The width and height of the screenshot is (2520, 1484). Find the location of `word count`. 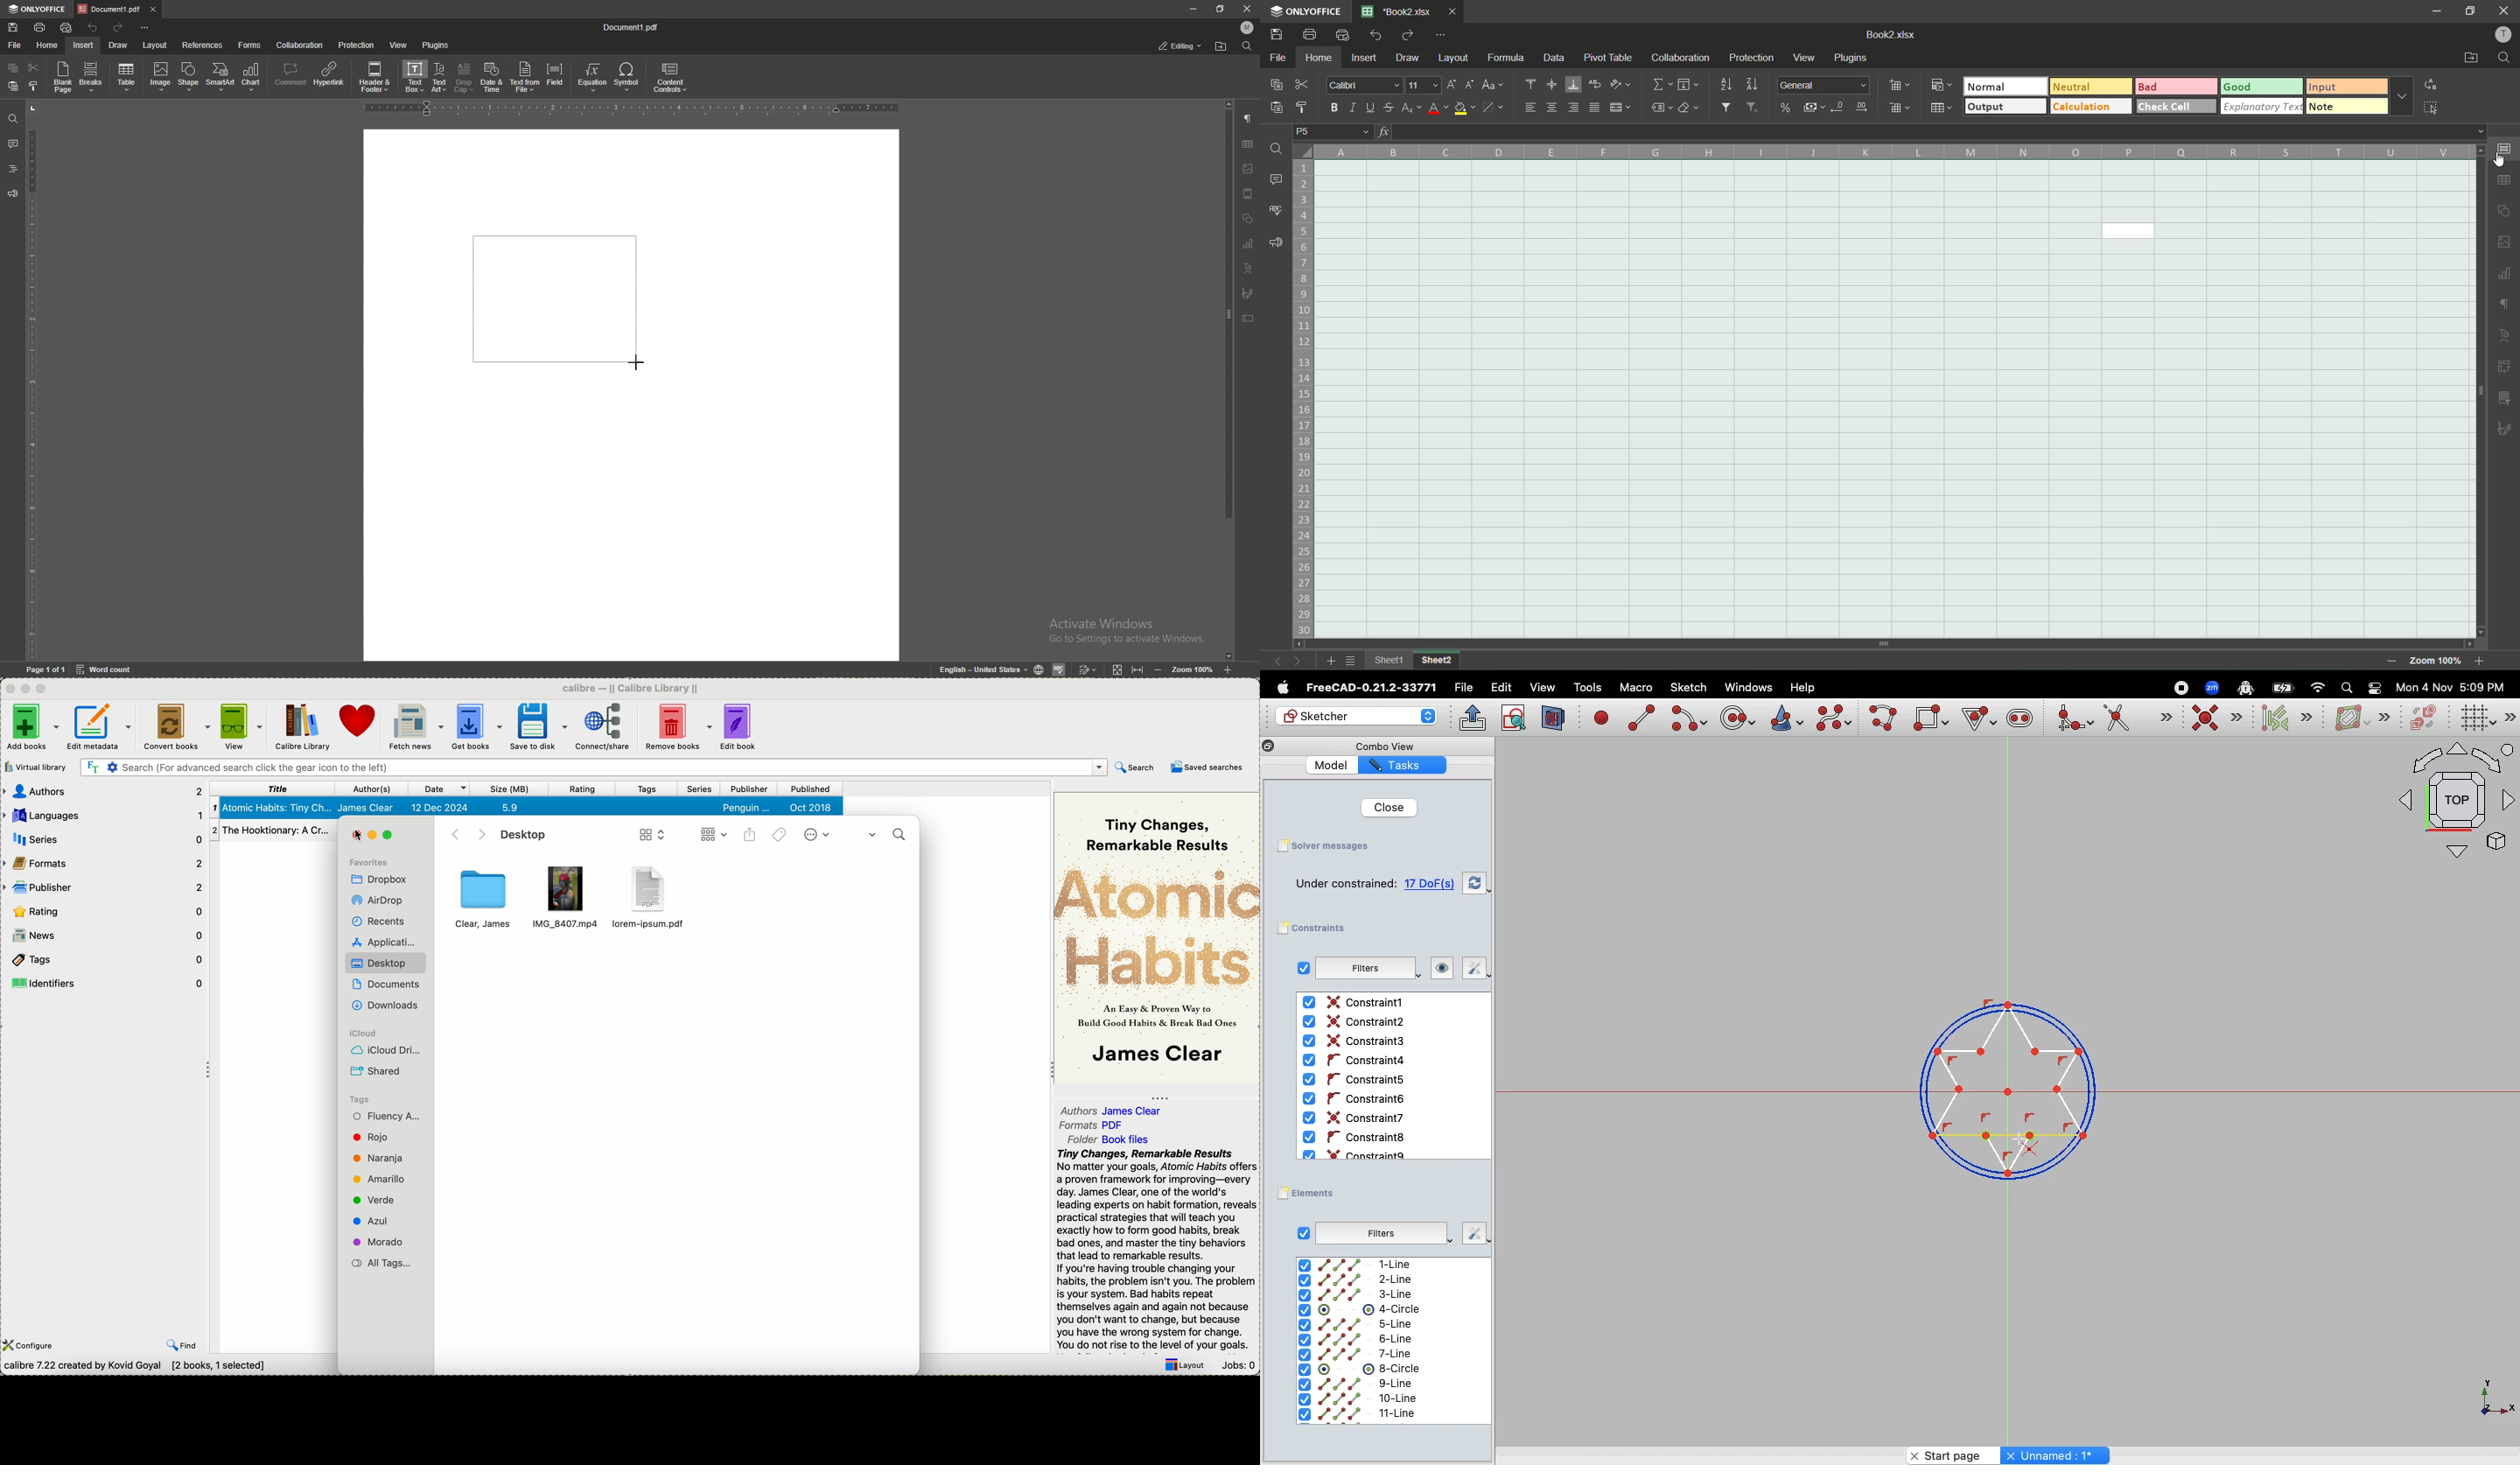

word count is located at coordinates (106, 669).